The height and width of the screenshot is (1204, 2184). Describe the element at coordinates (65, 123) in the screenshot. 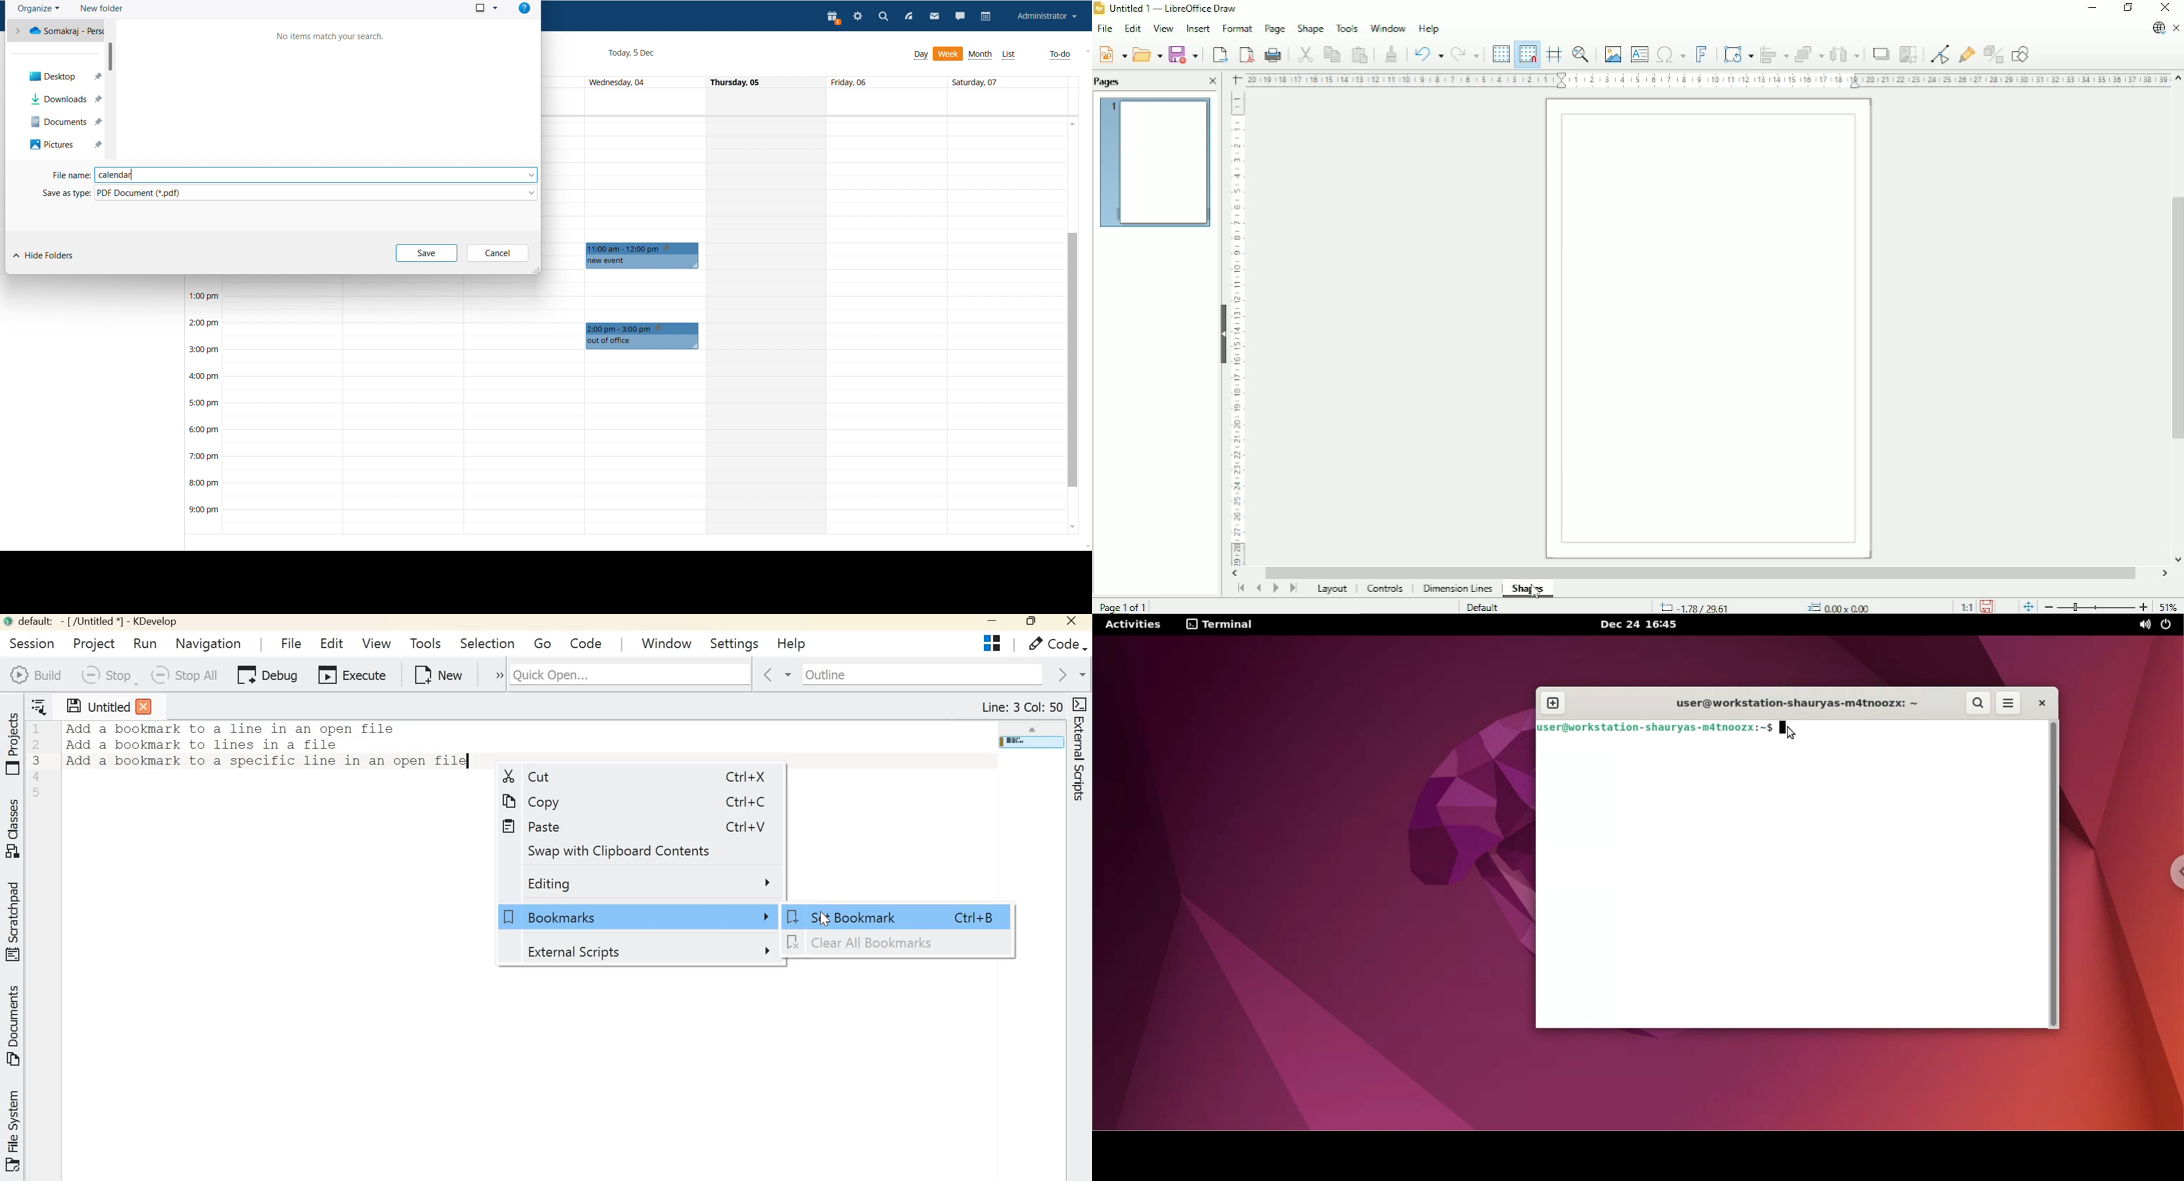

I see `` at that location.